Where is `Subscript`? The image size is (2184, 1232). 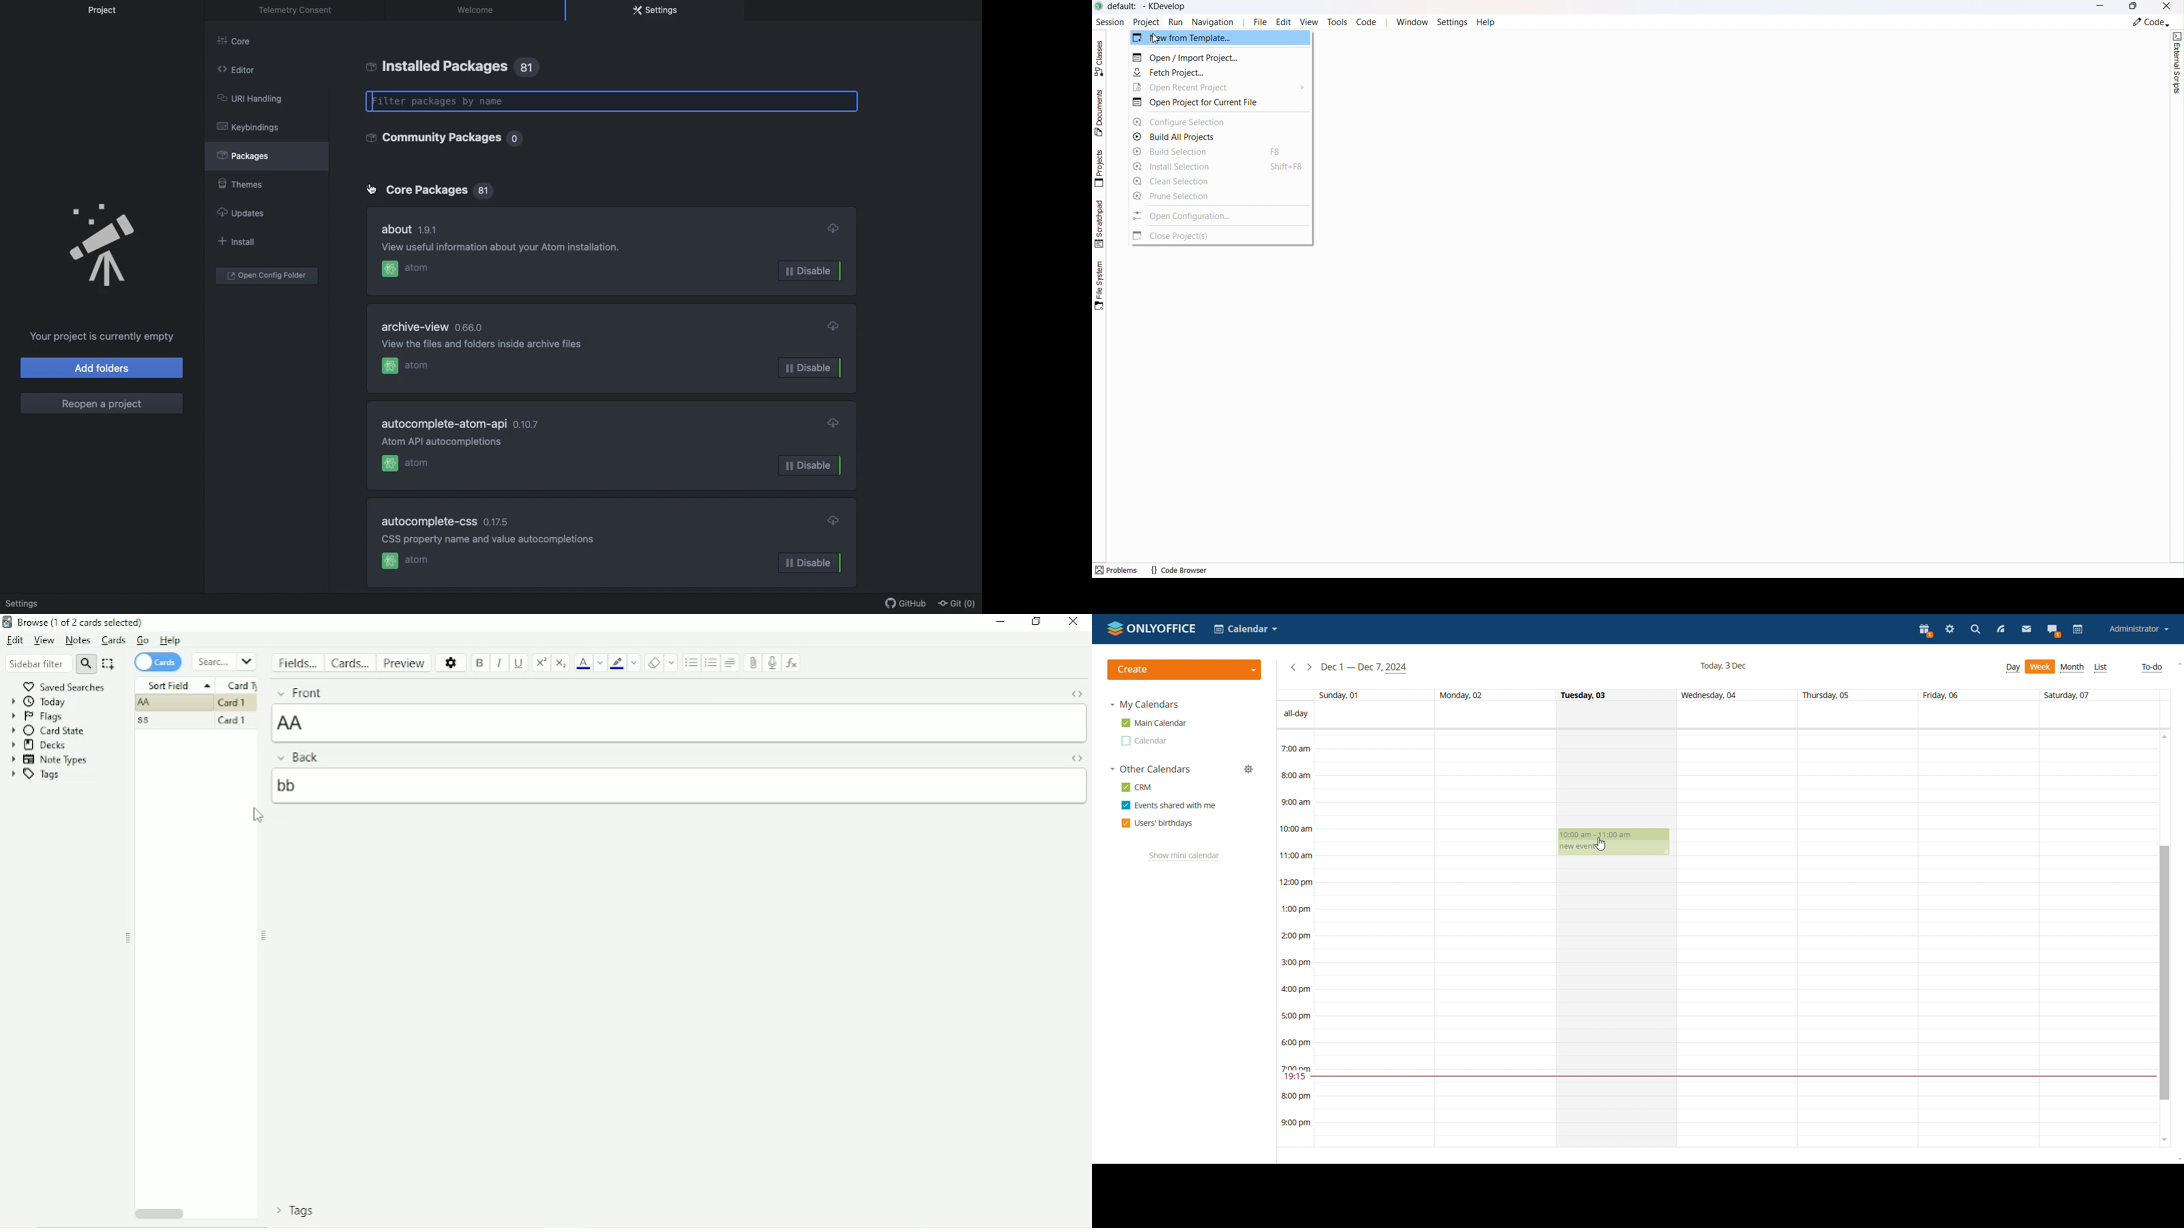 Subscript is located at coordinates (562, 663).